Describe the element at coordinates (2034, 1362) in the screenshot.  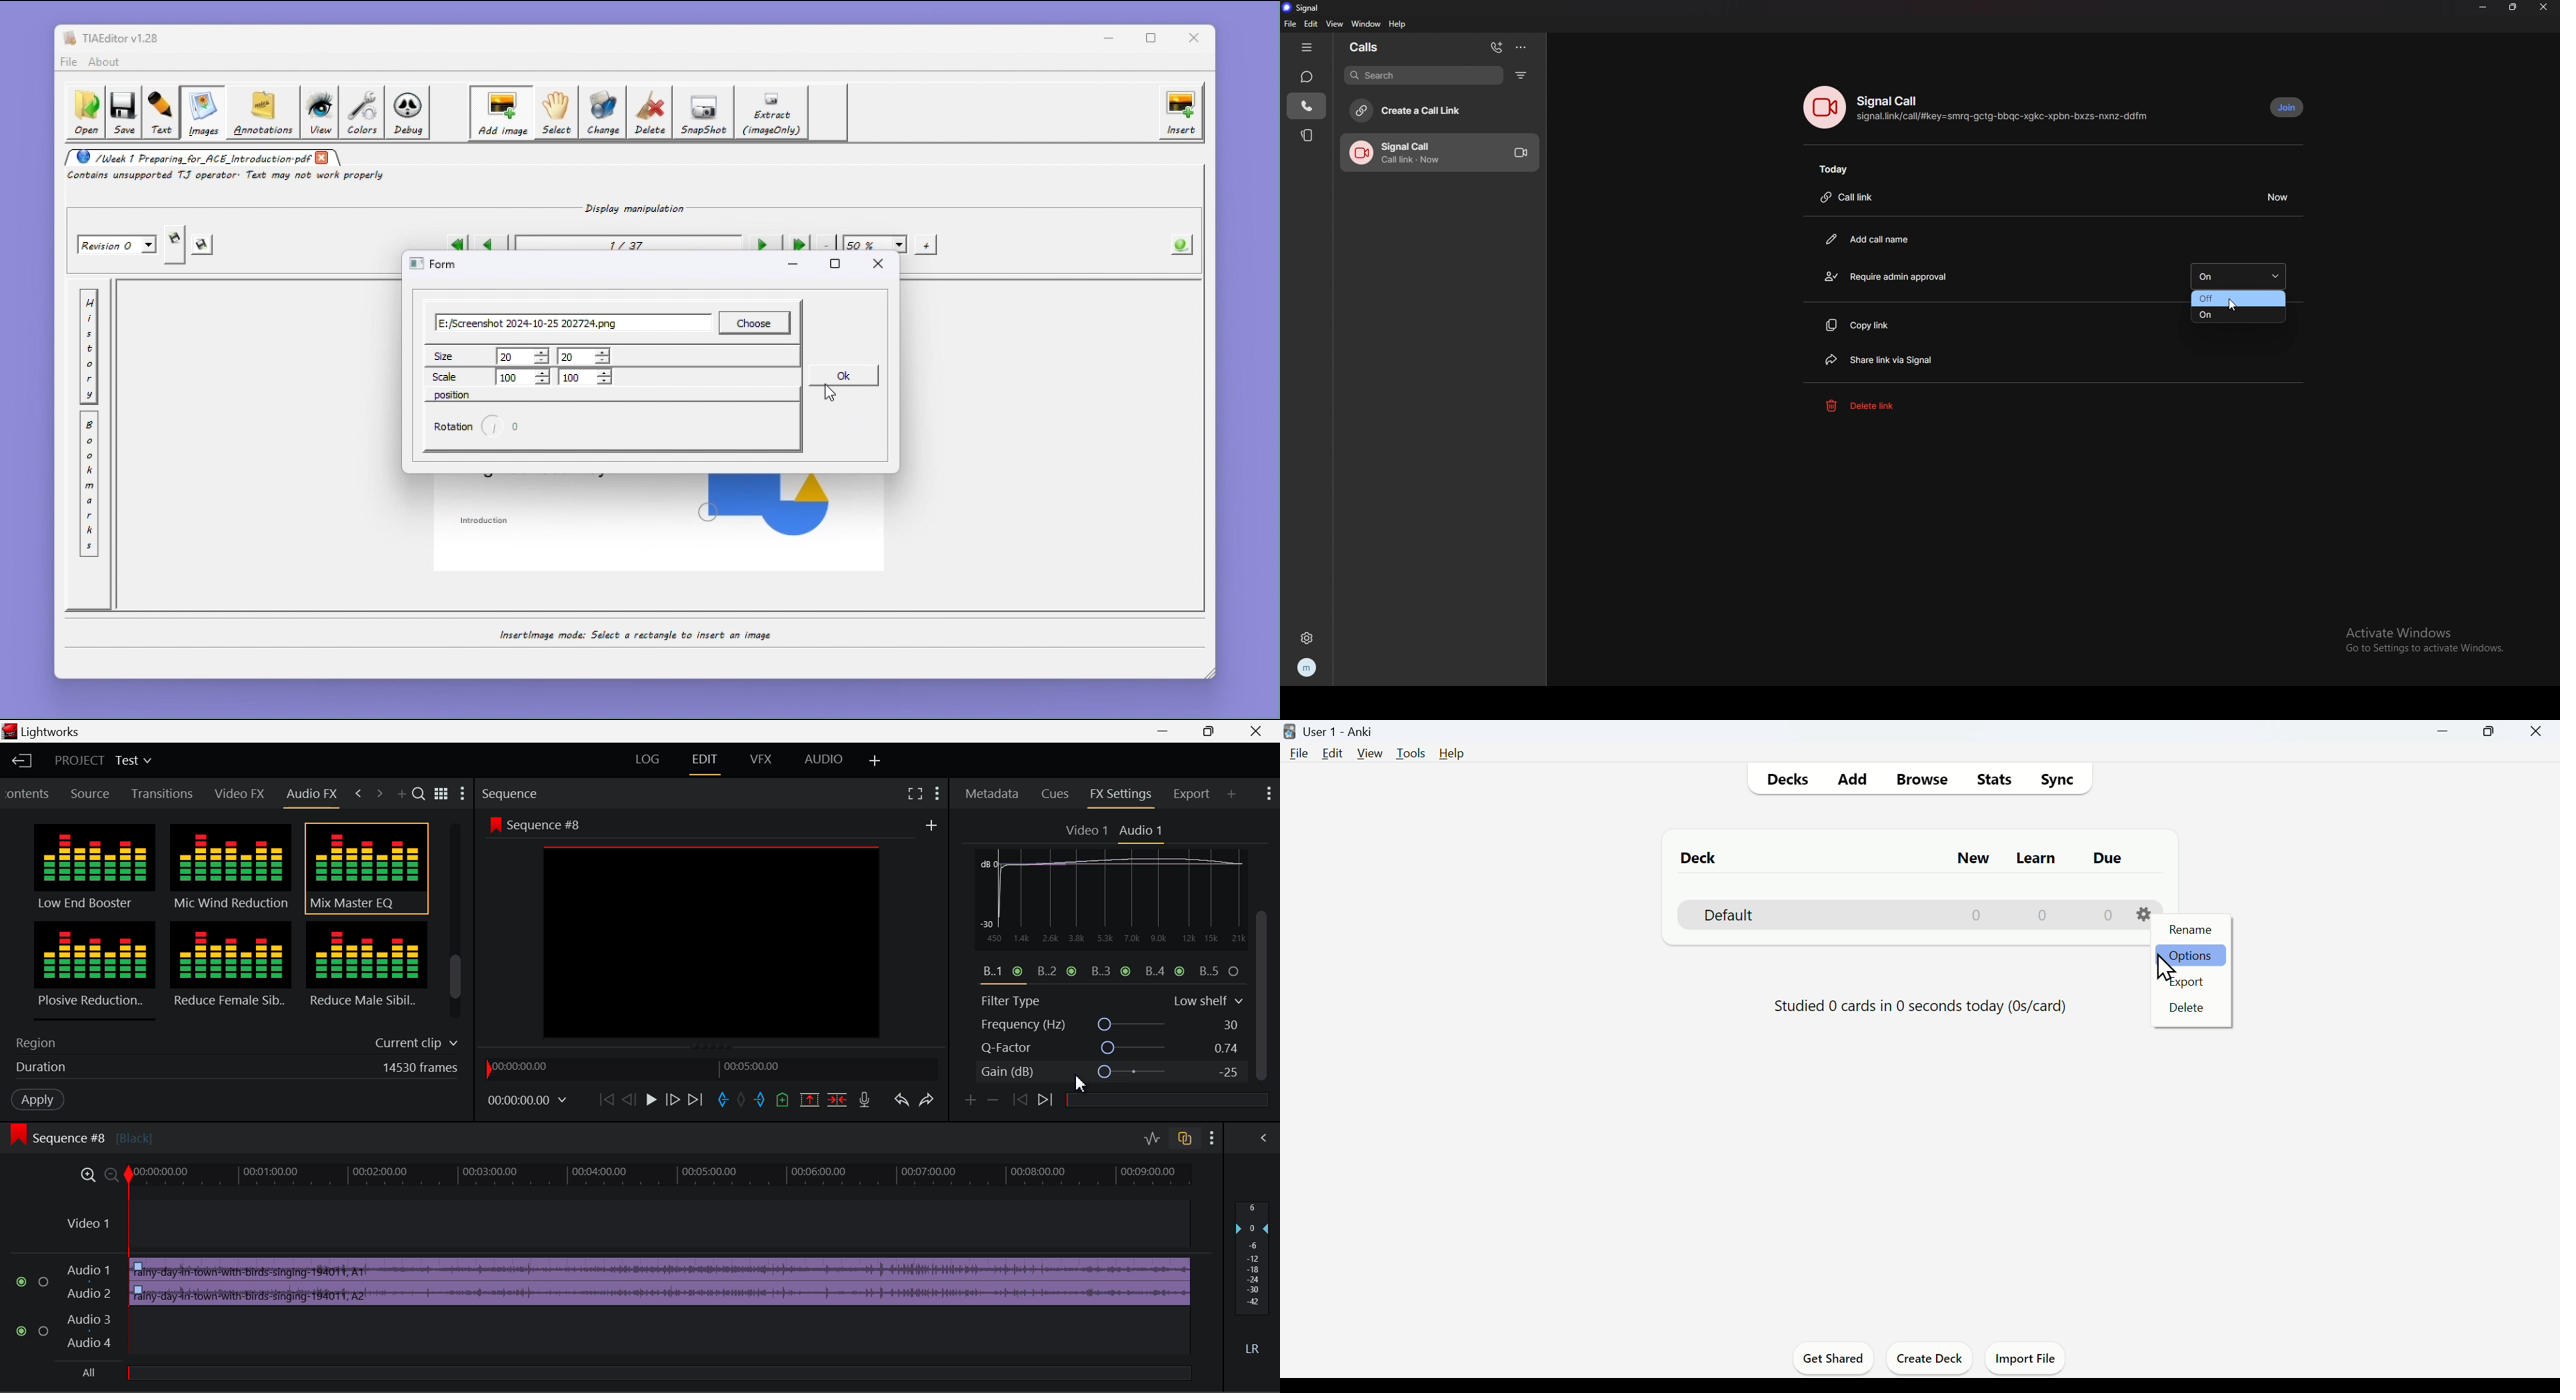
I see `Import File` at that location.